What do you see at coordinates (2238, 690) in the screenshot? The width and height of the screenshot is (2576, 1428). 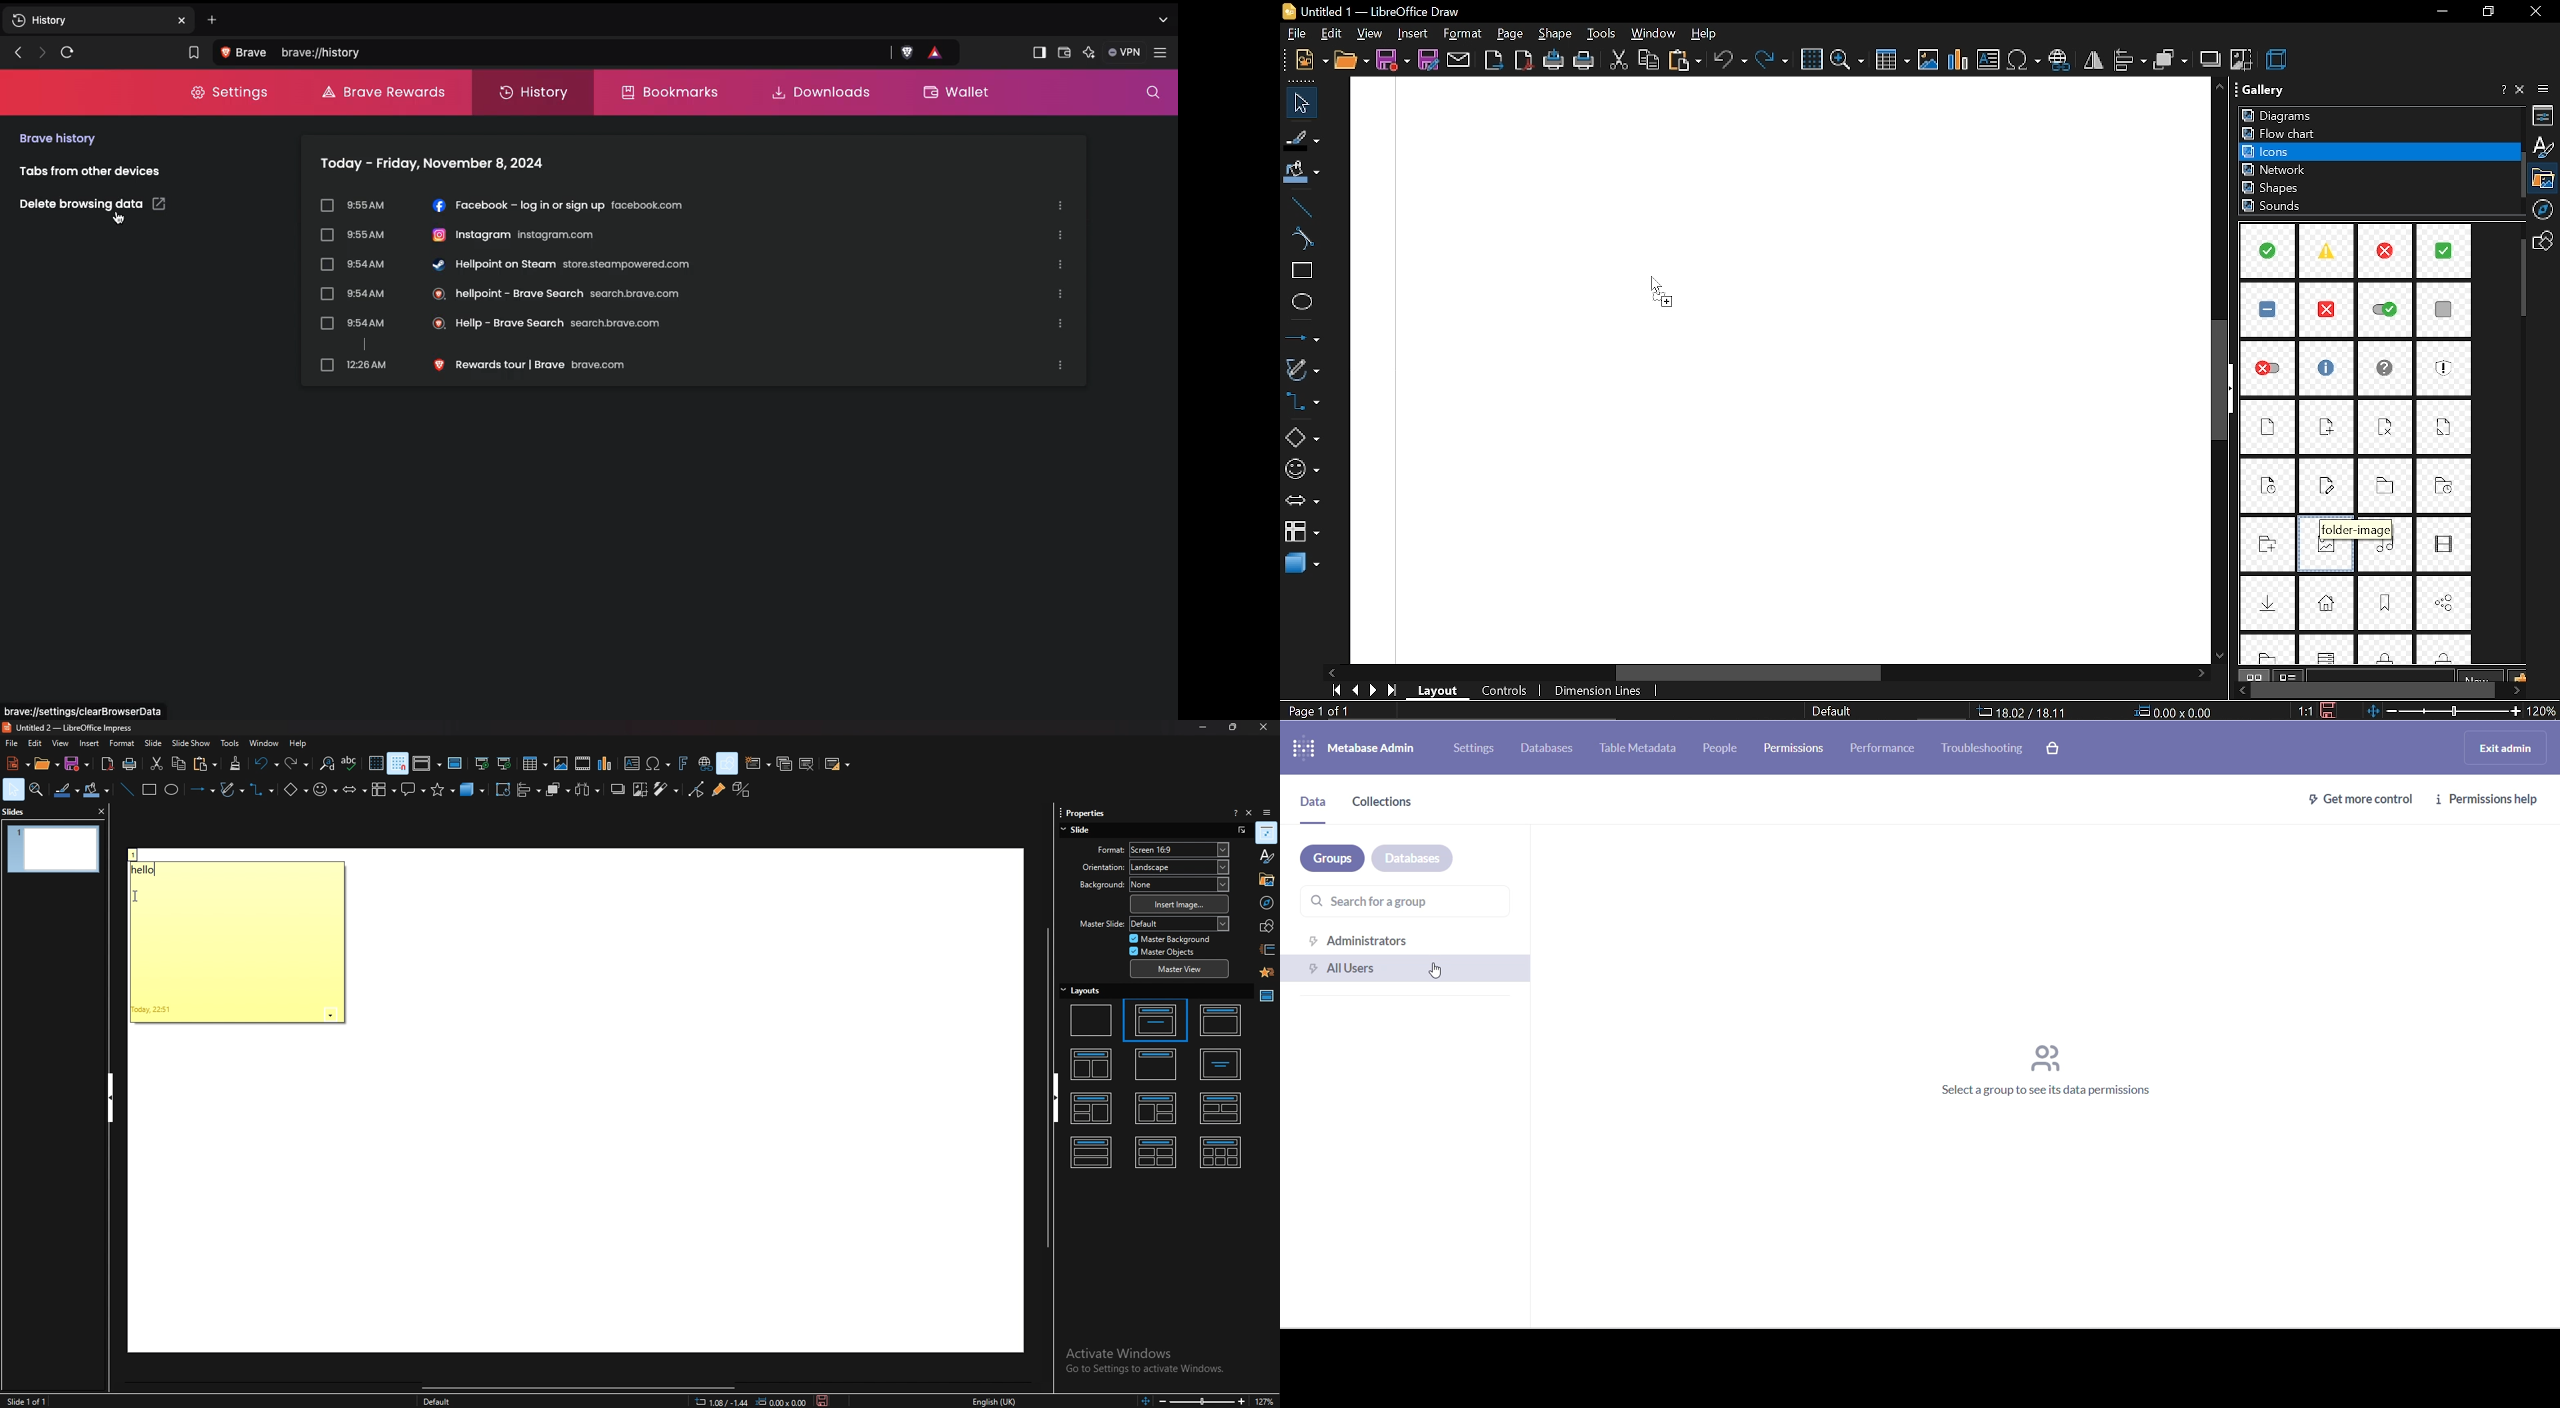 I see `move left` at bounding box center [2238, 690].